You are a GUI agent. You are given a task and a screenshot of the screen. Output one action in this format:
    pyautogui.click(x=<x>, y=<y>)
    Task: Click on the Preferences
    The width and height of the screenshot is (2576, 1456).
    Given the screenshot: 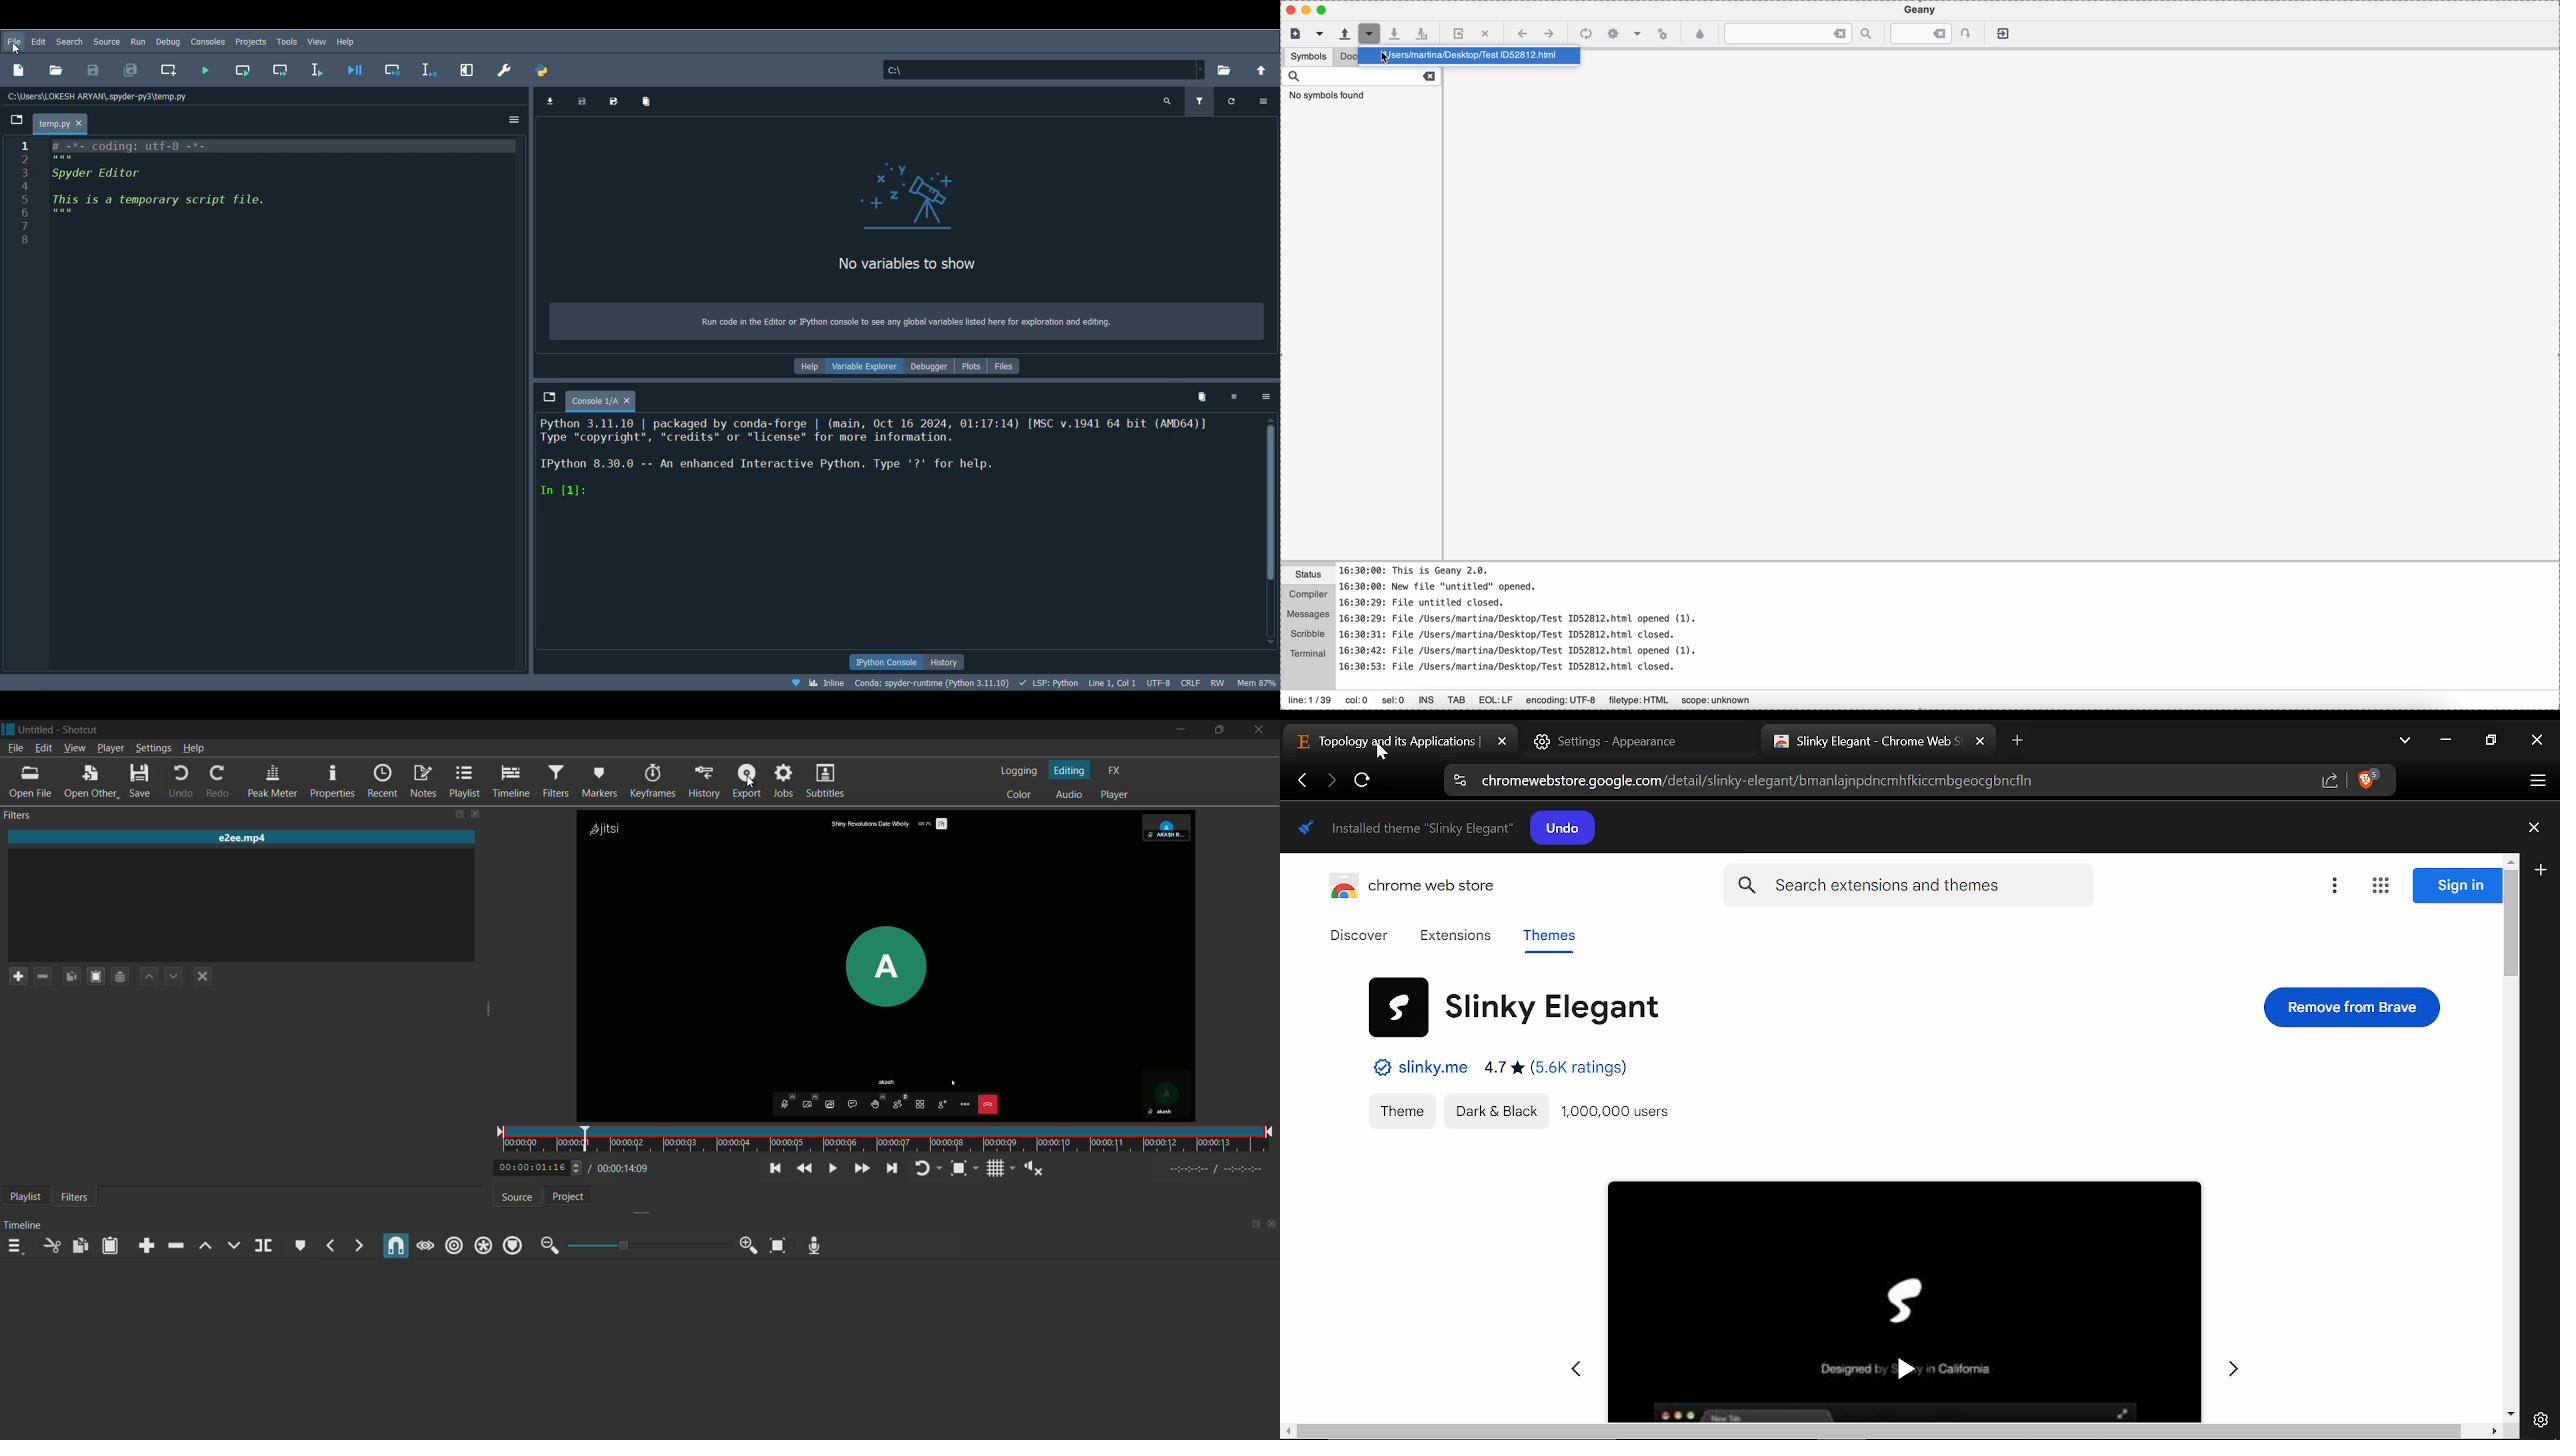 What is the action you would take?
    pyautogui.click(x=505, y=67)
    